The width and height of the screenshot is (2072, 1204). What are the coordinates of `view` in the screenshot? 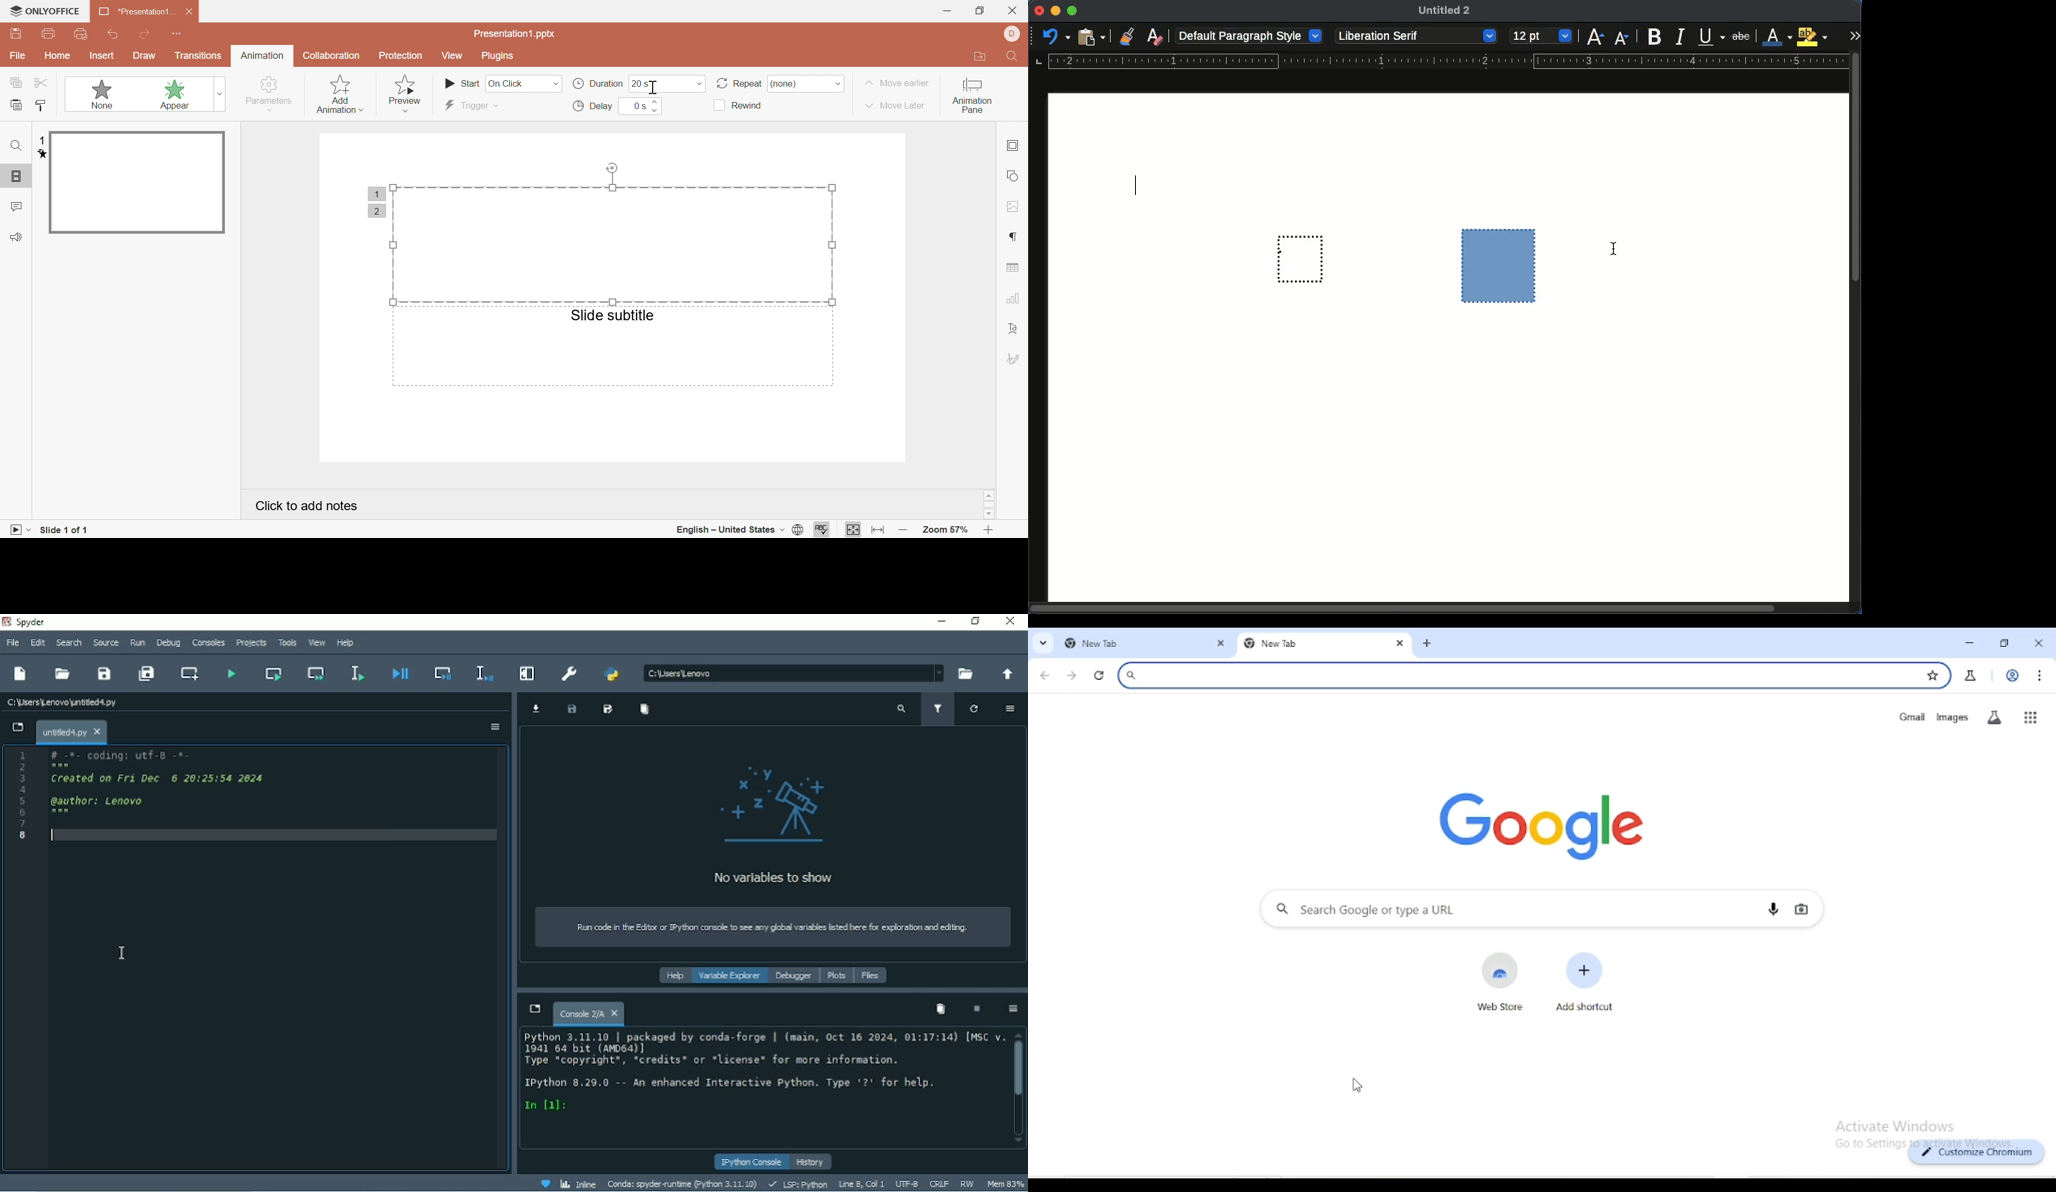 It's located at (452, 55).